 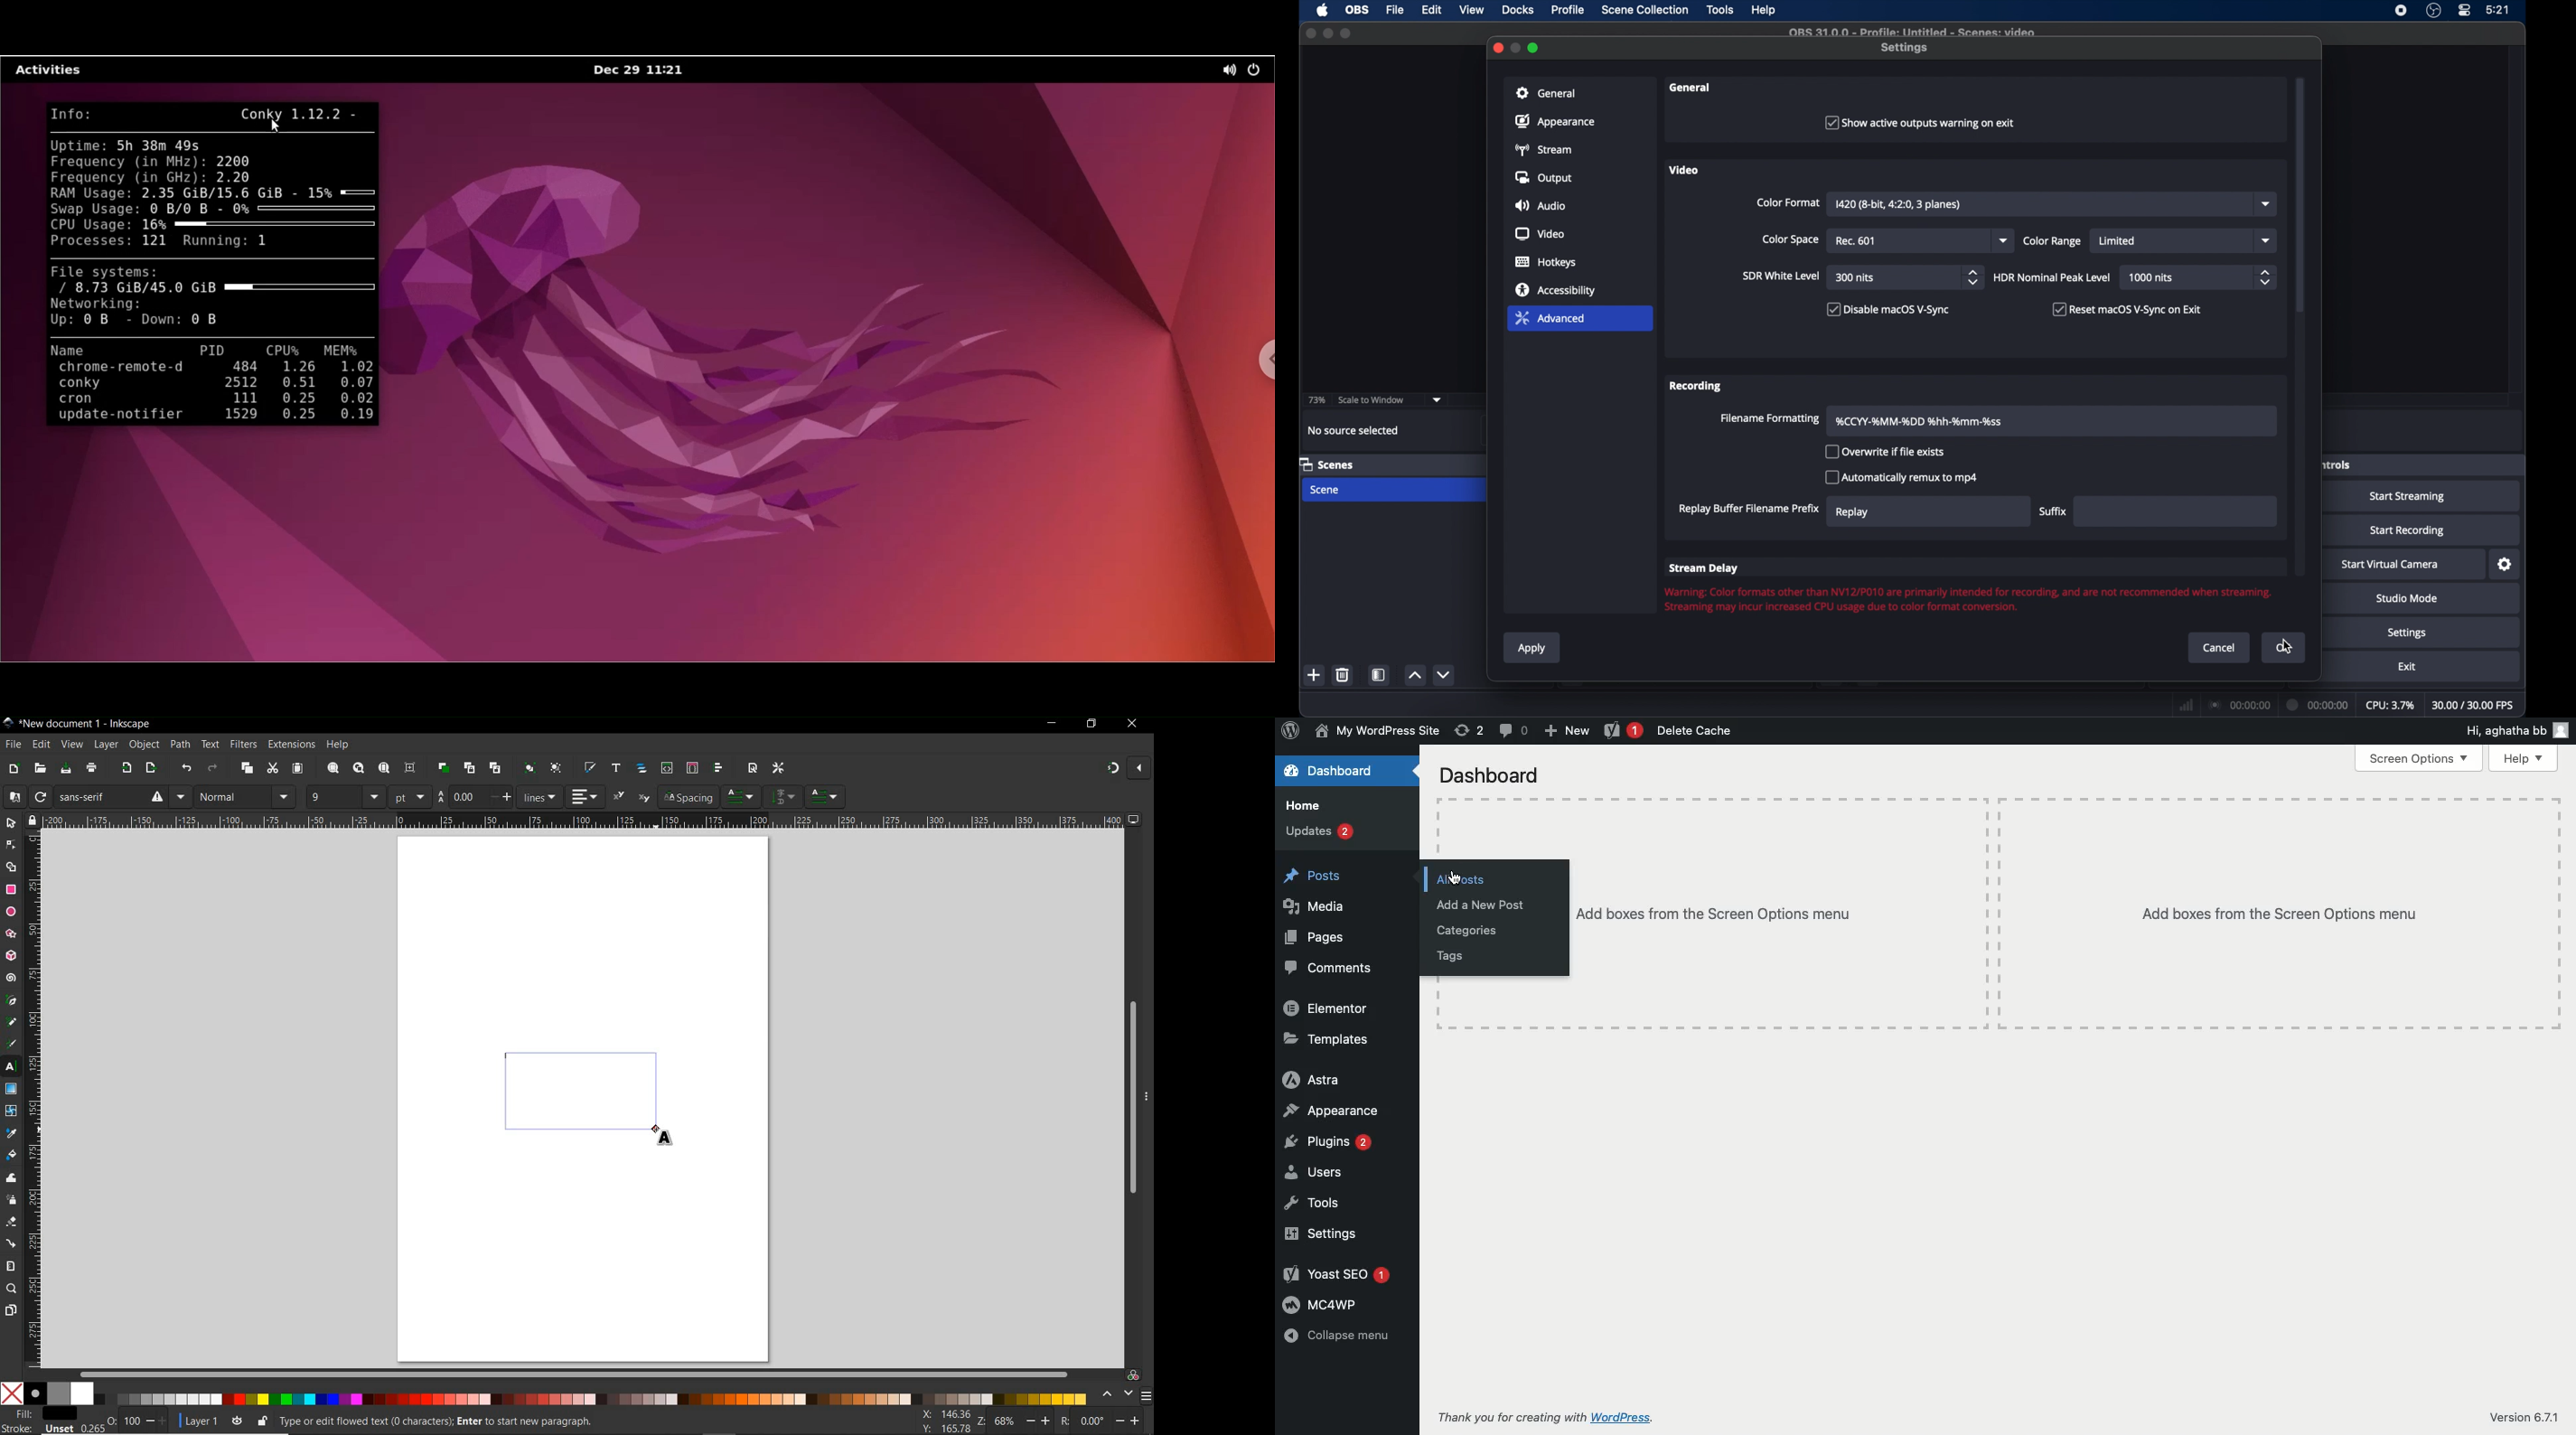 What do you see at coordinates (197, 1419) in the screenshot?
I see `layer1` at bounding box center [197, 1419].